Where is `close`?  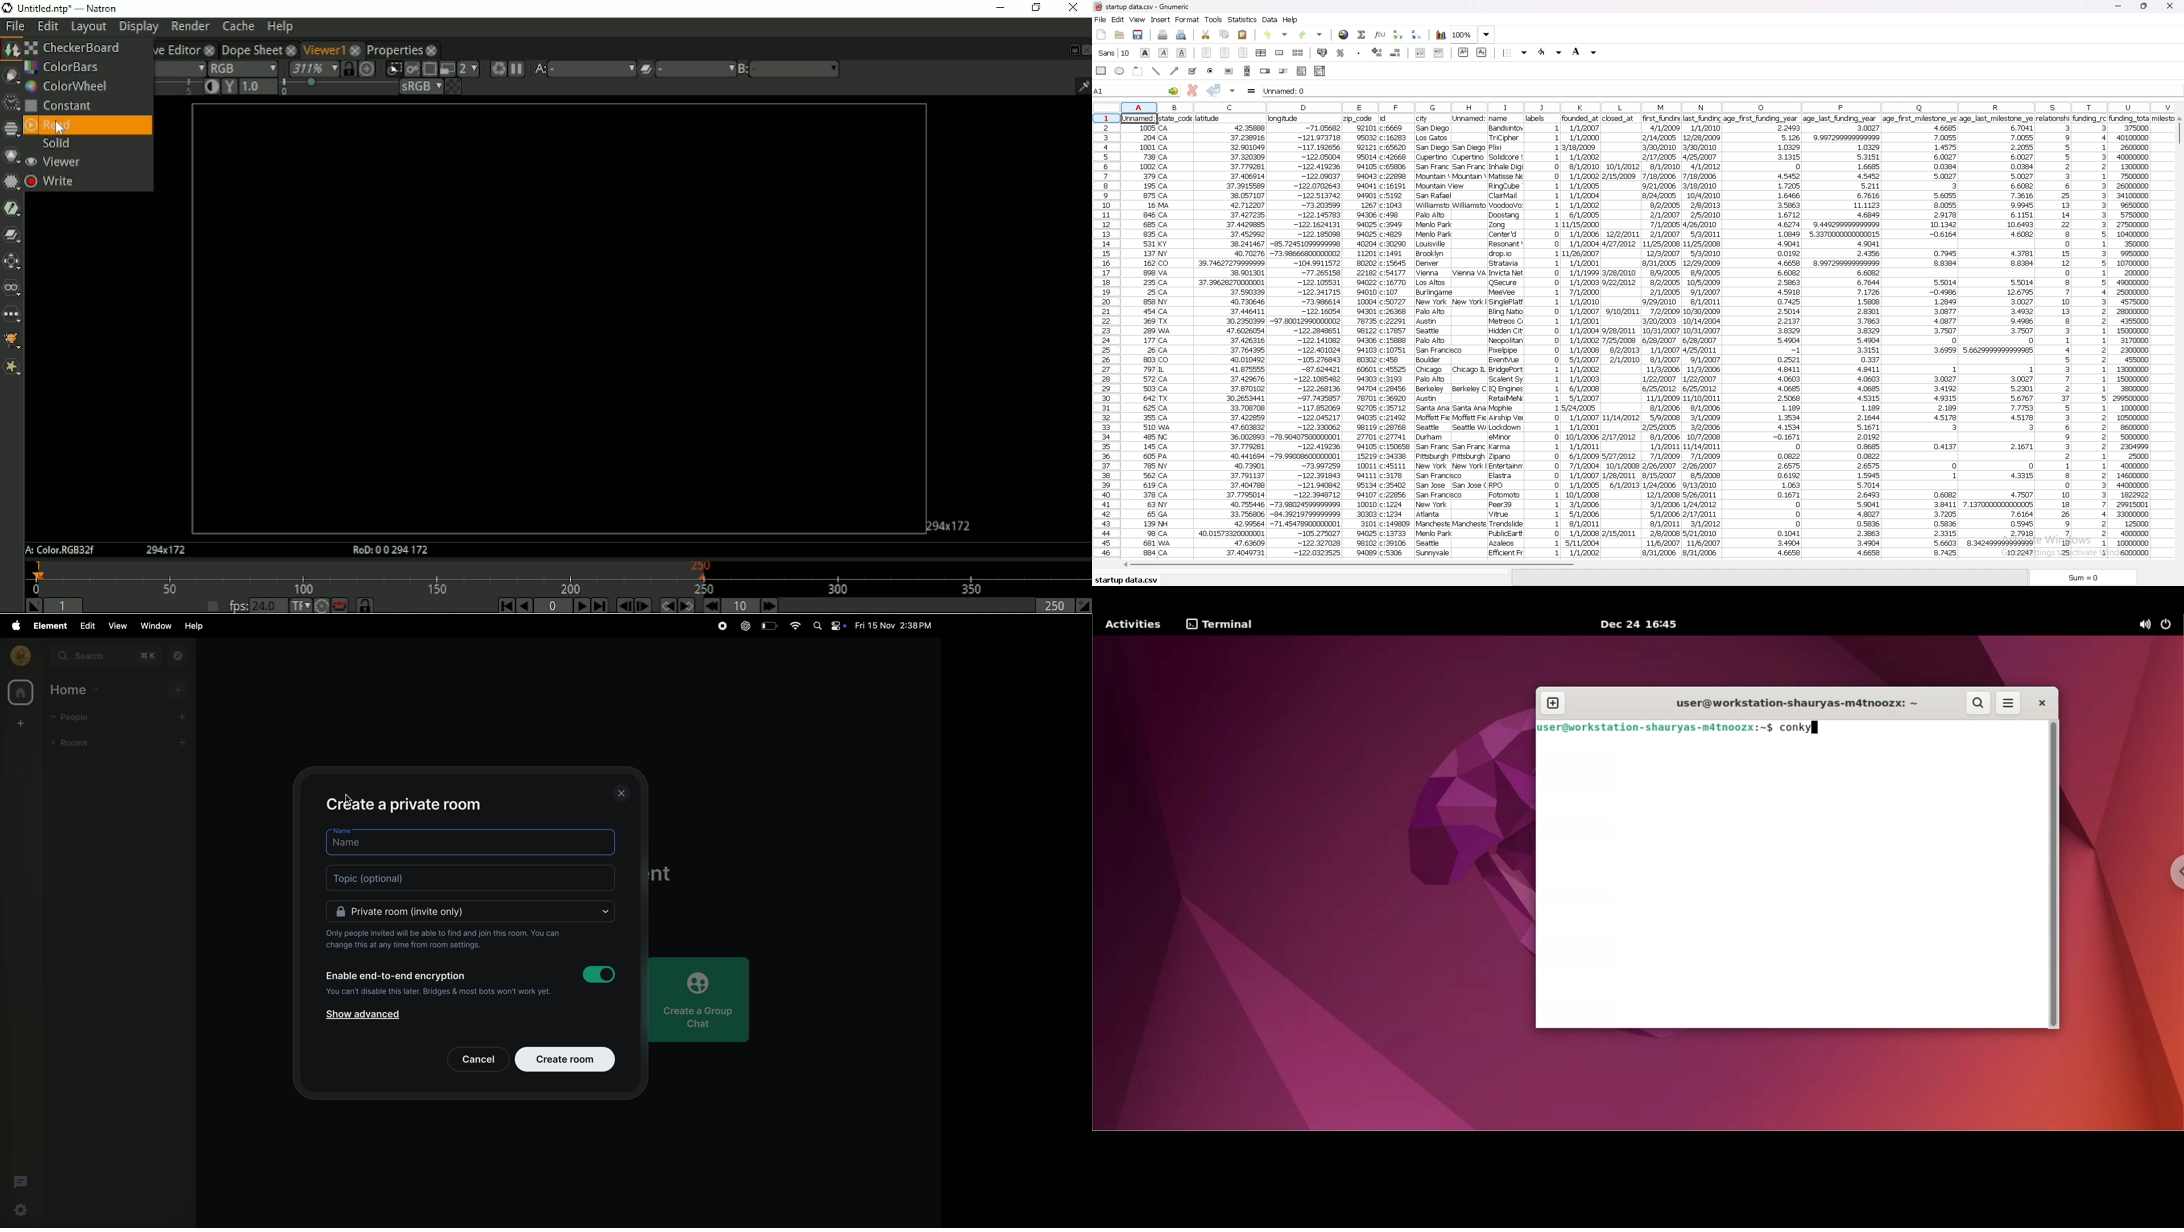
close is located at coordinates (290, 49).